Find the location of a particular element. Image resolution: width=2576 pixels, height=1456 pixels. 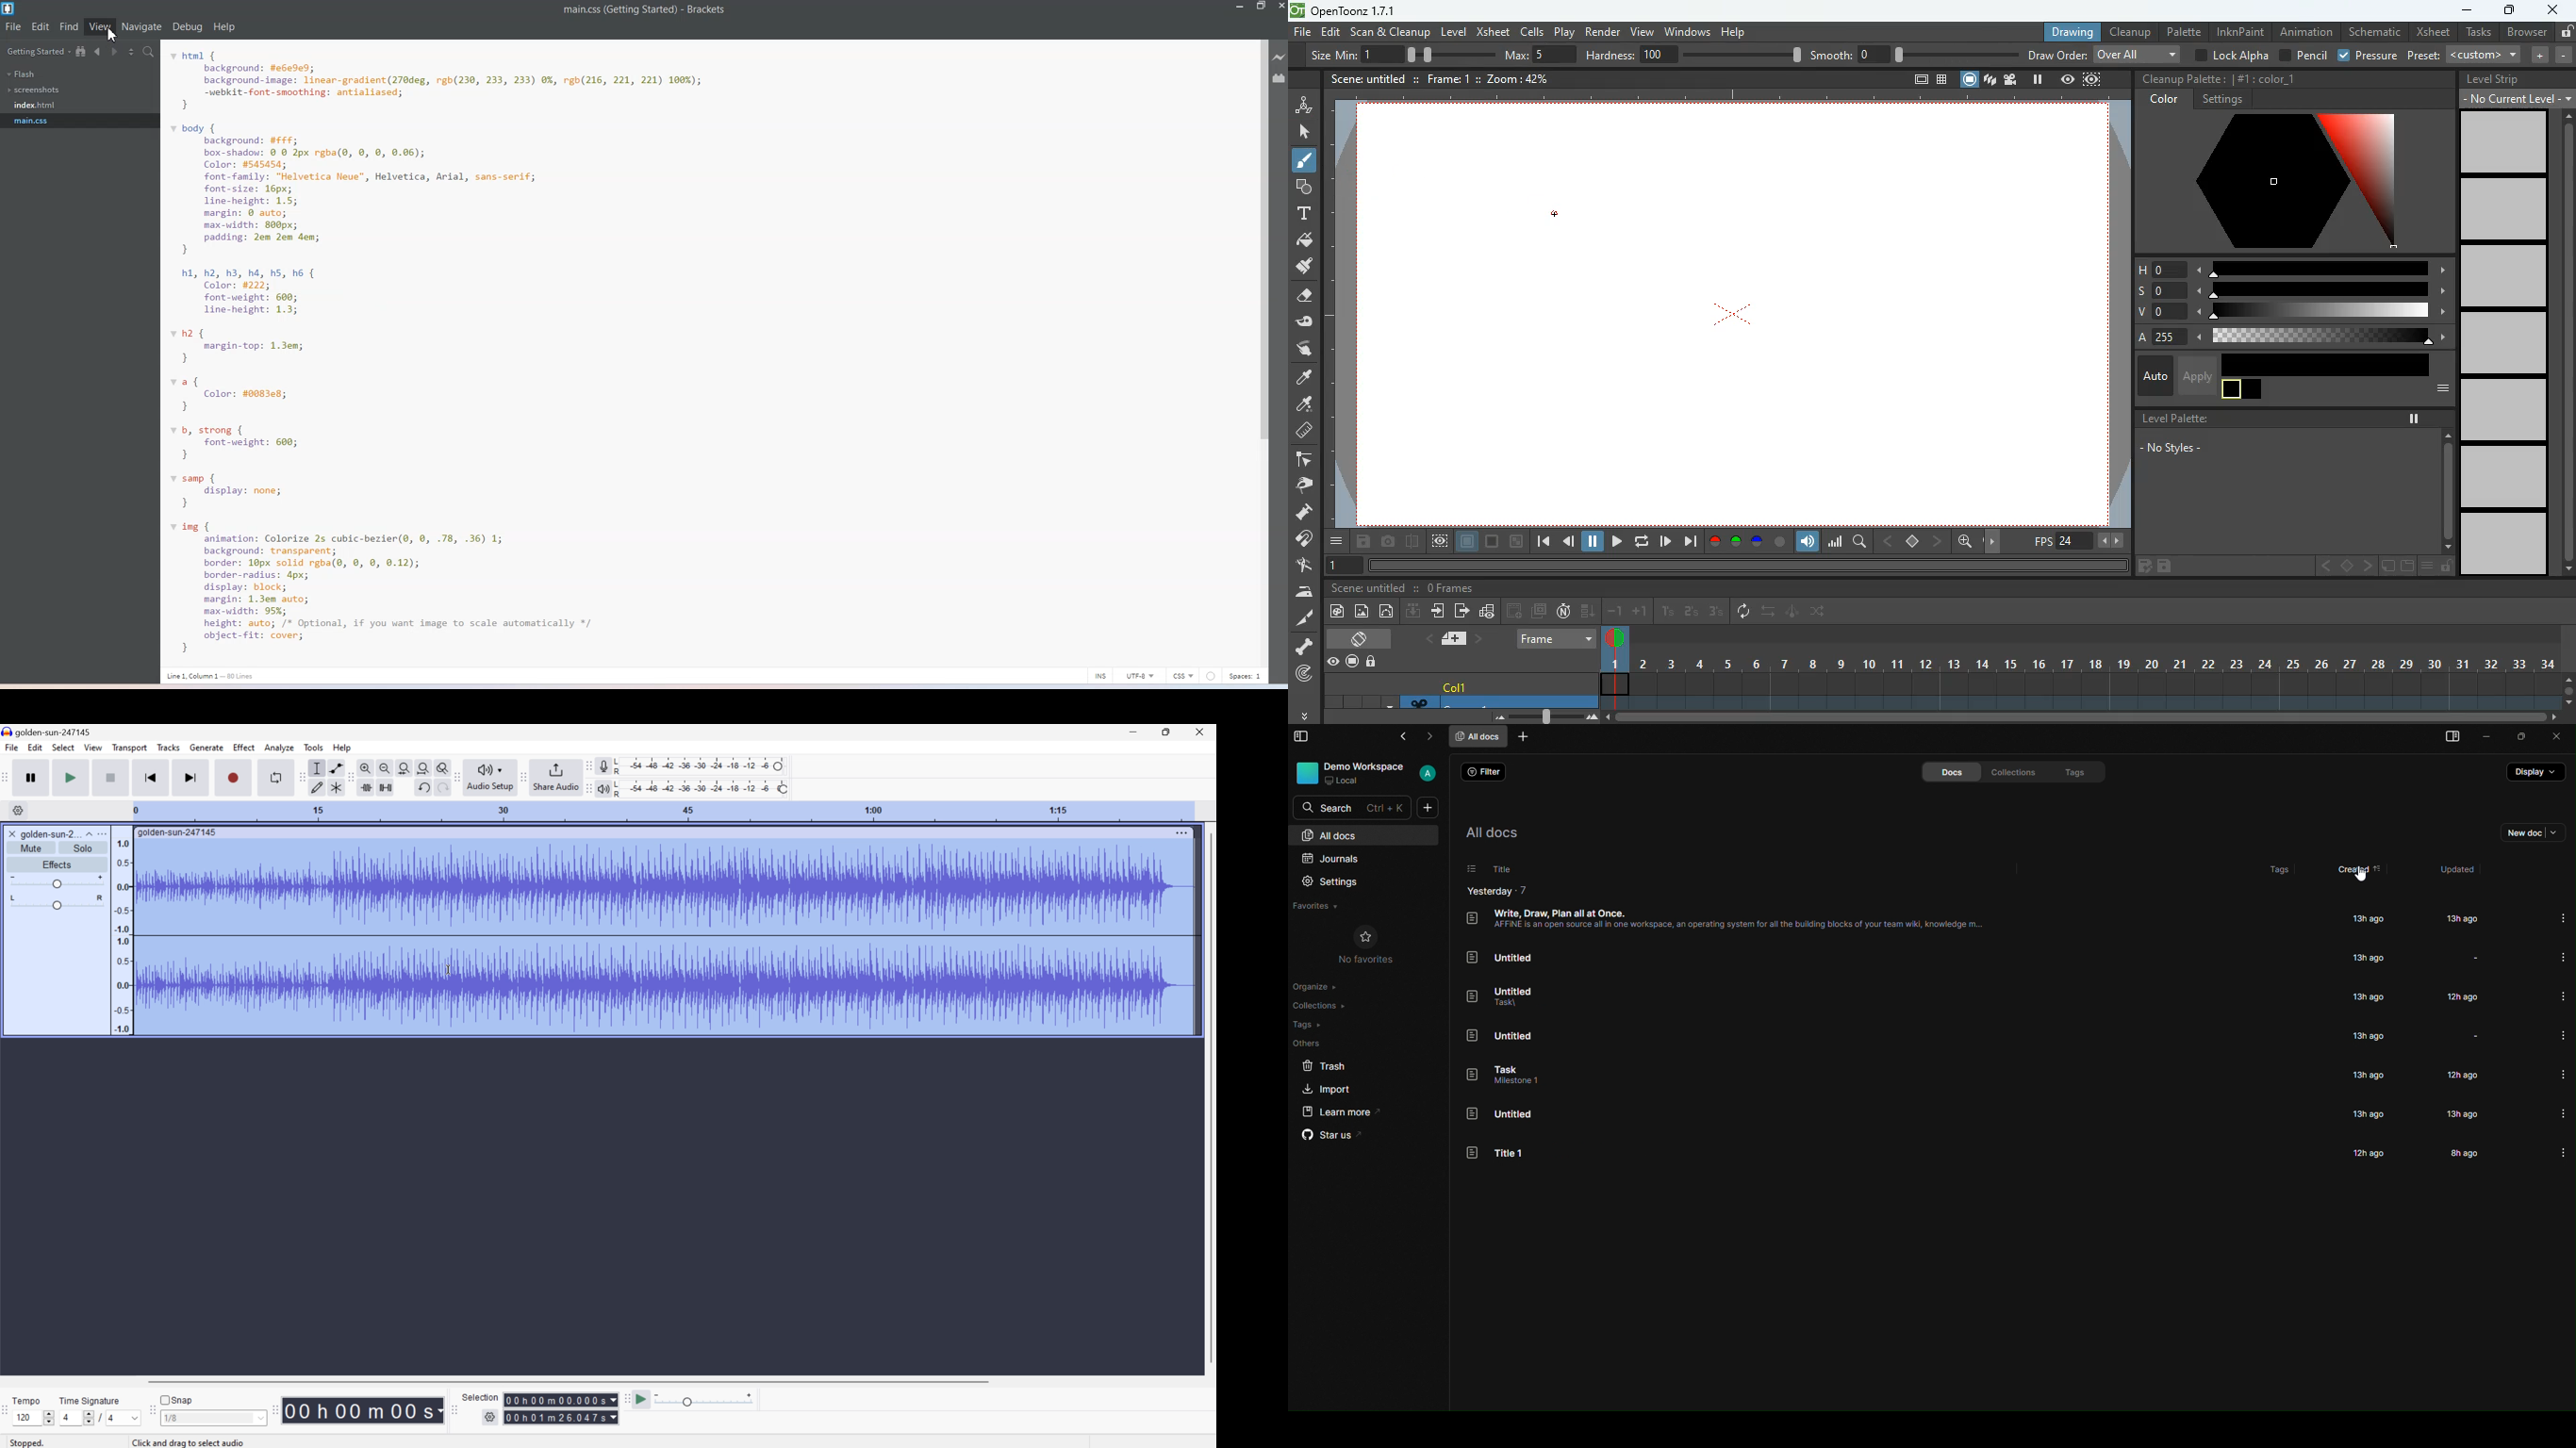

end is located at coordinates (1690, 541).